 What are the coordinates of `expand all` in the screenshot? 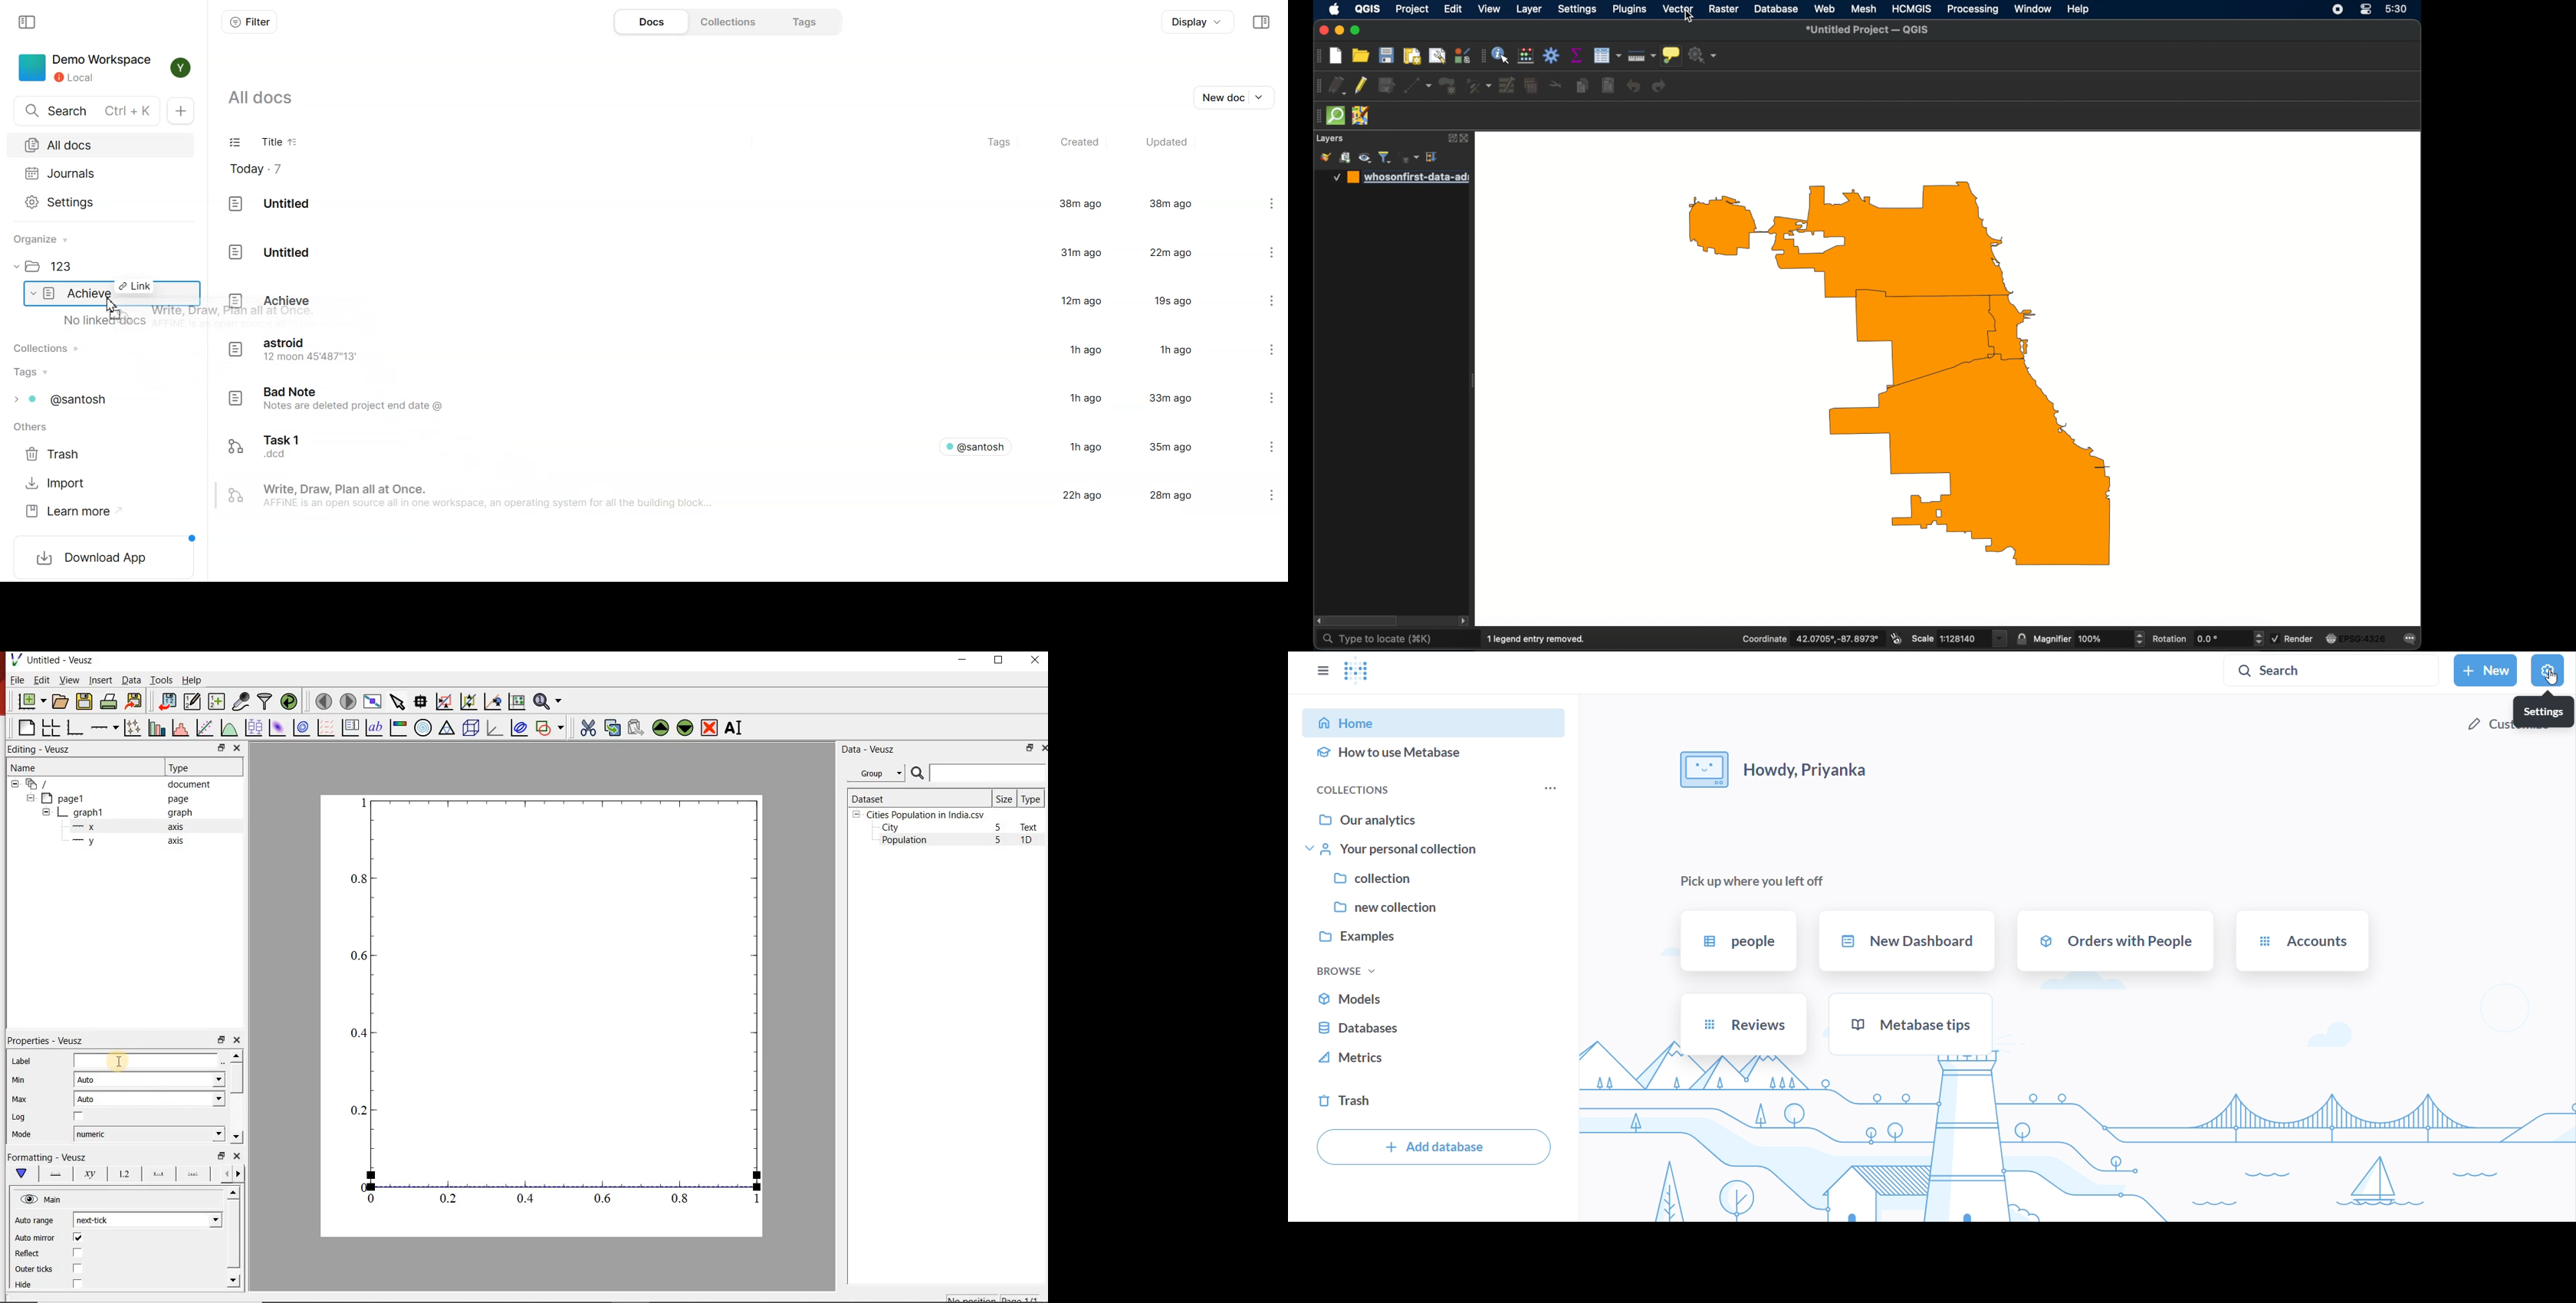 It's located at (1433, 157).